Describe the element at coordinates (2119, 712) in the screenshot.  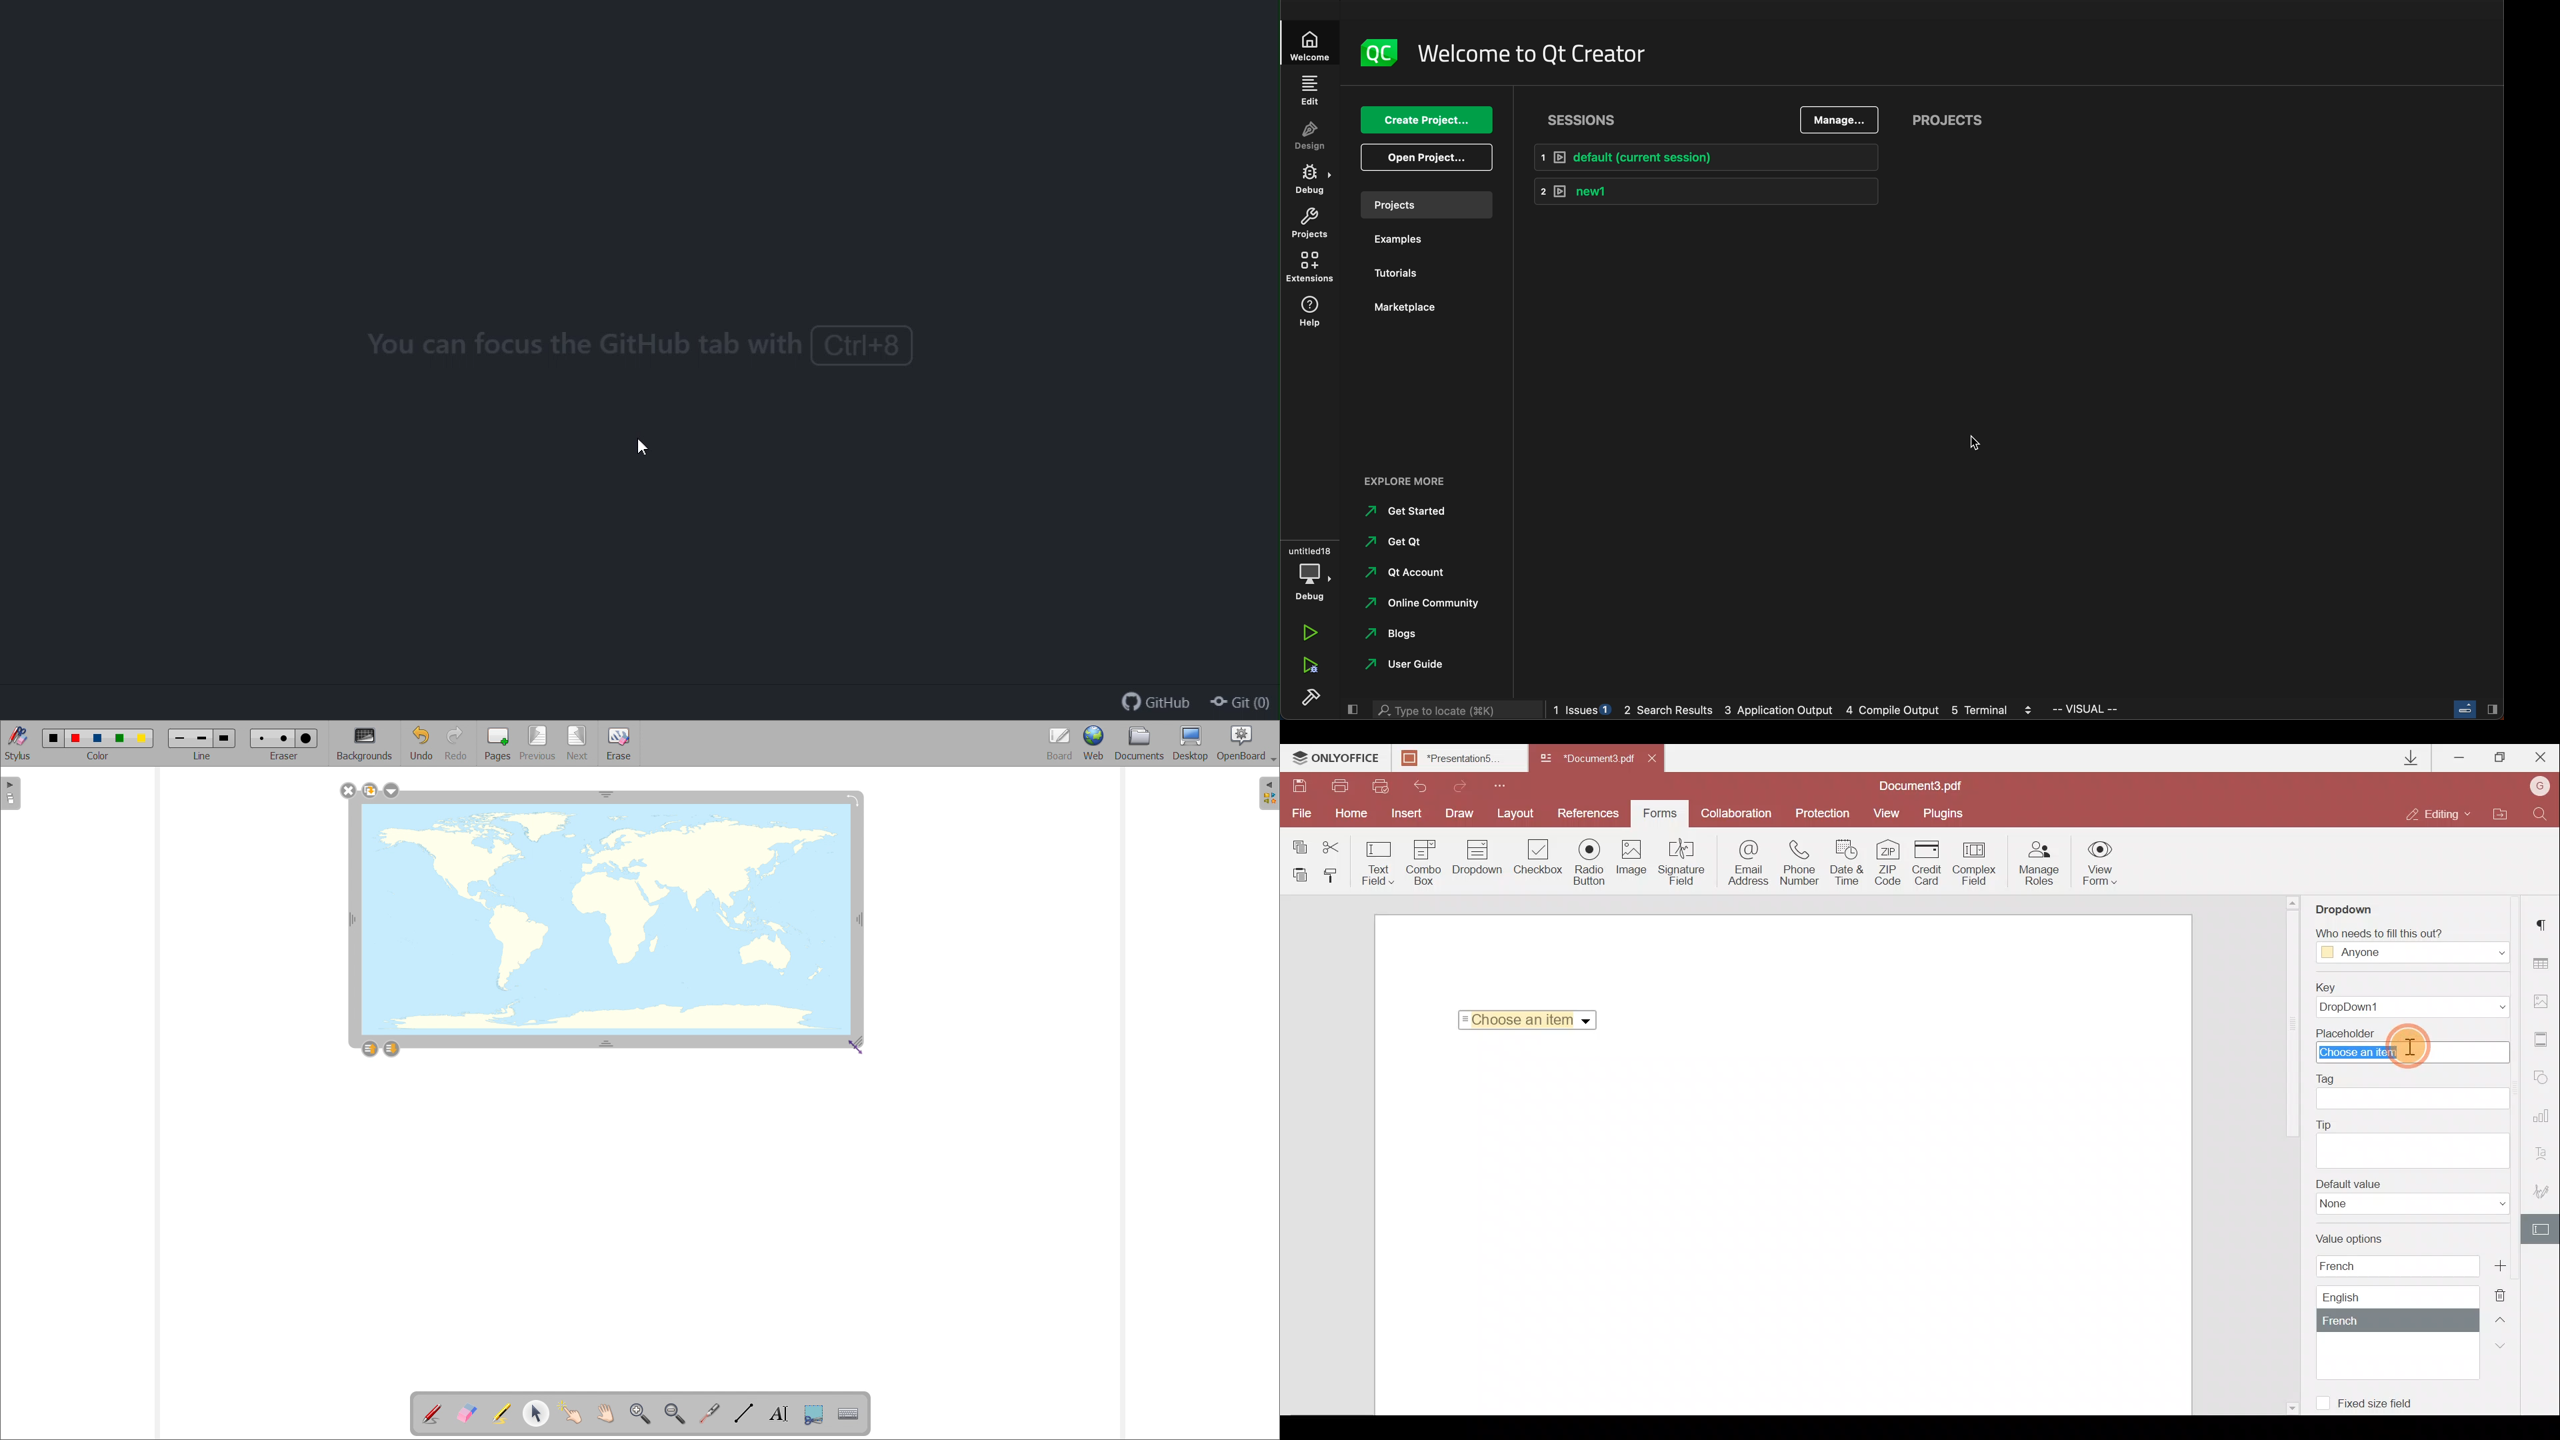
I see `visual` at that location.